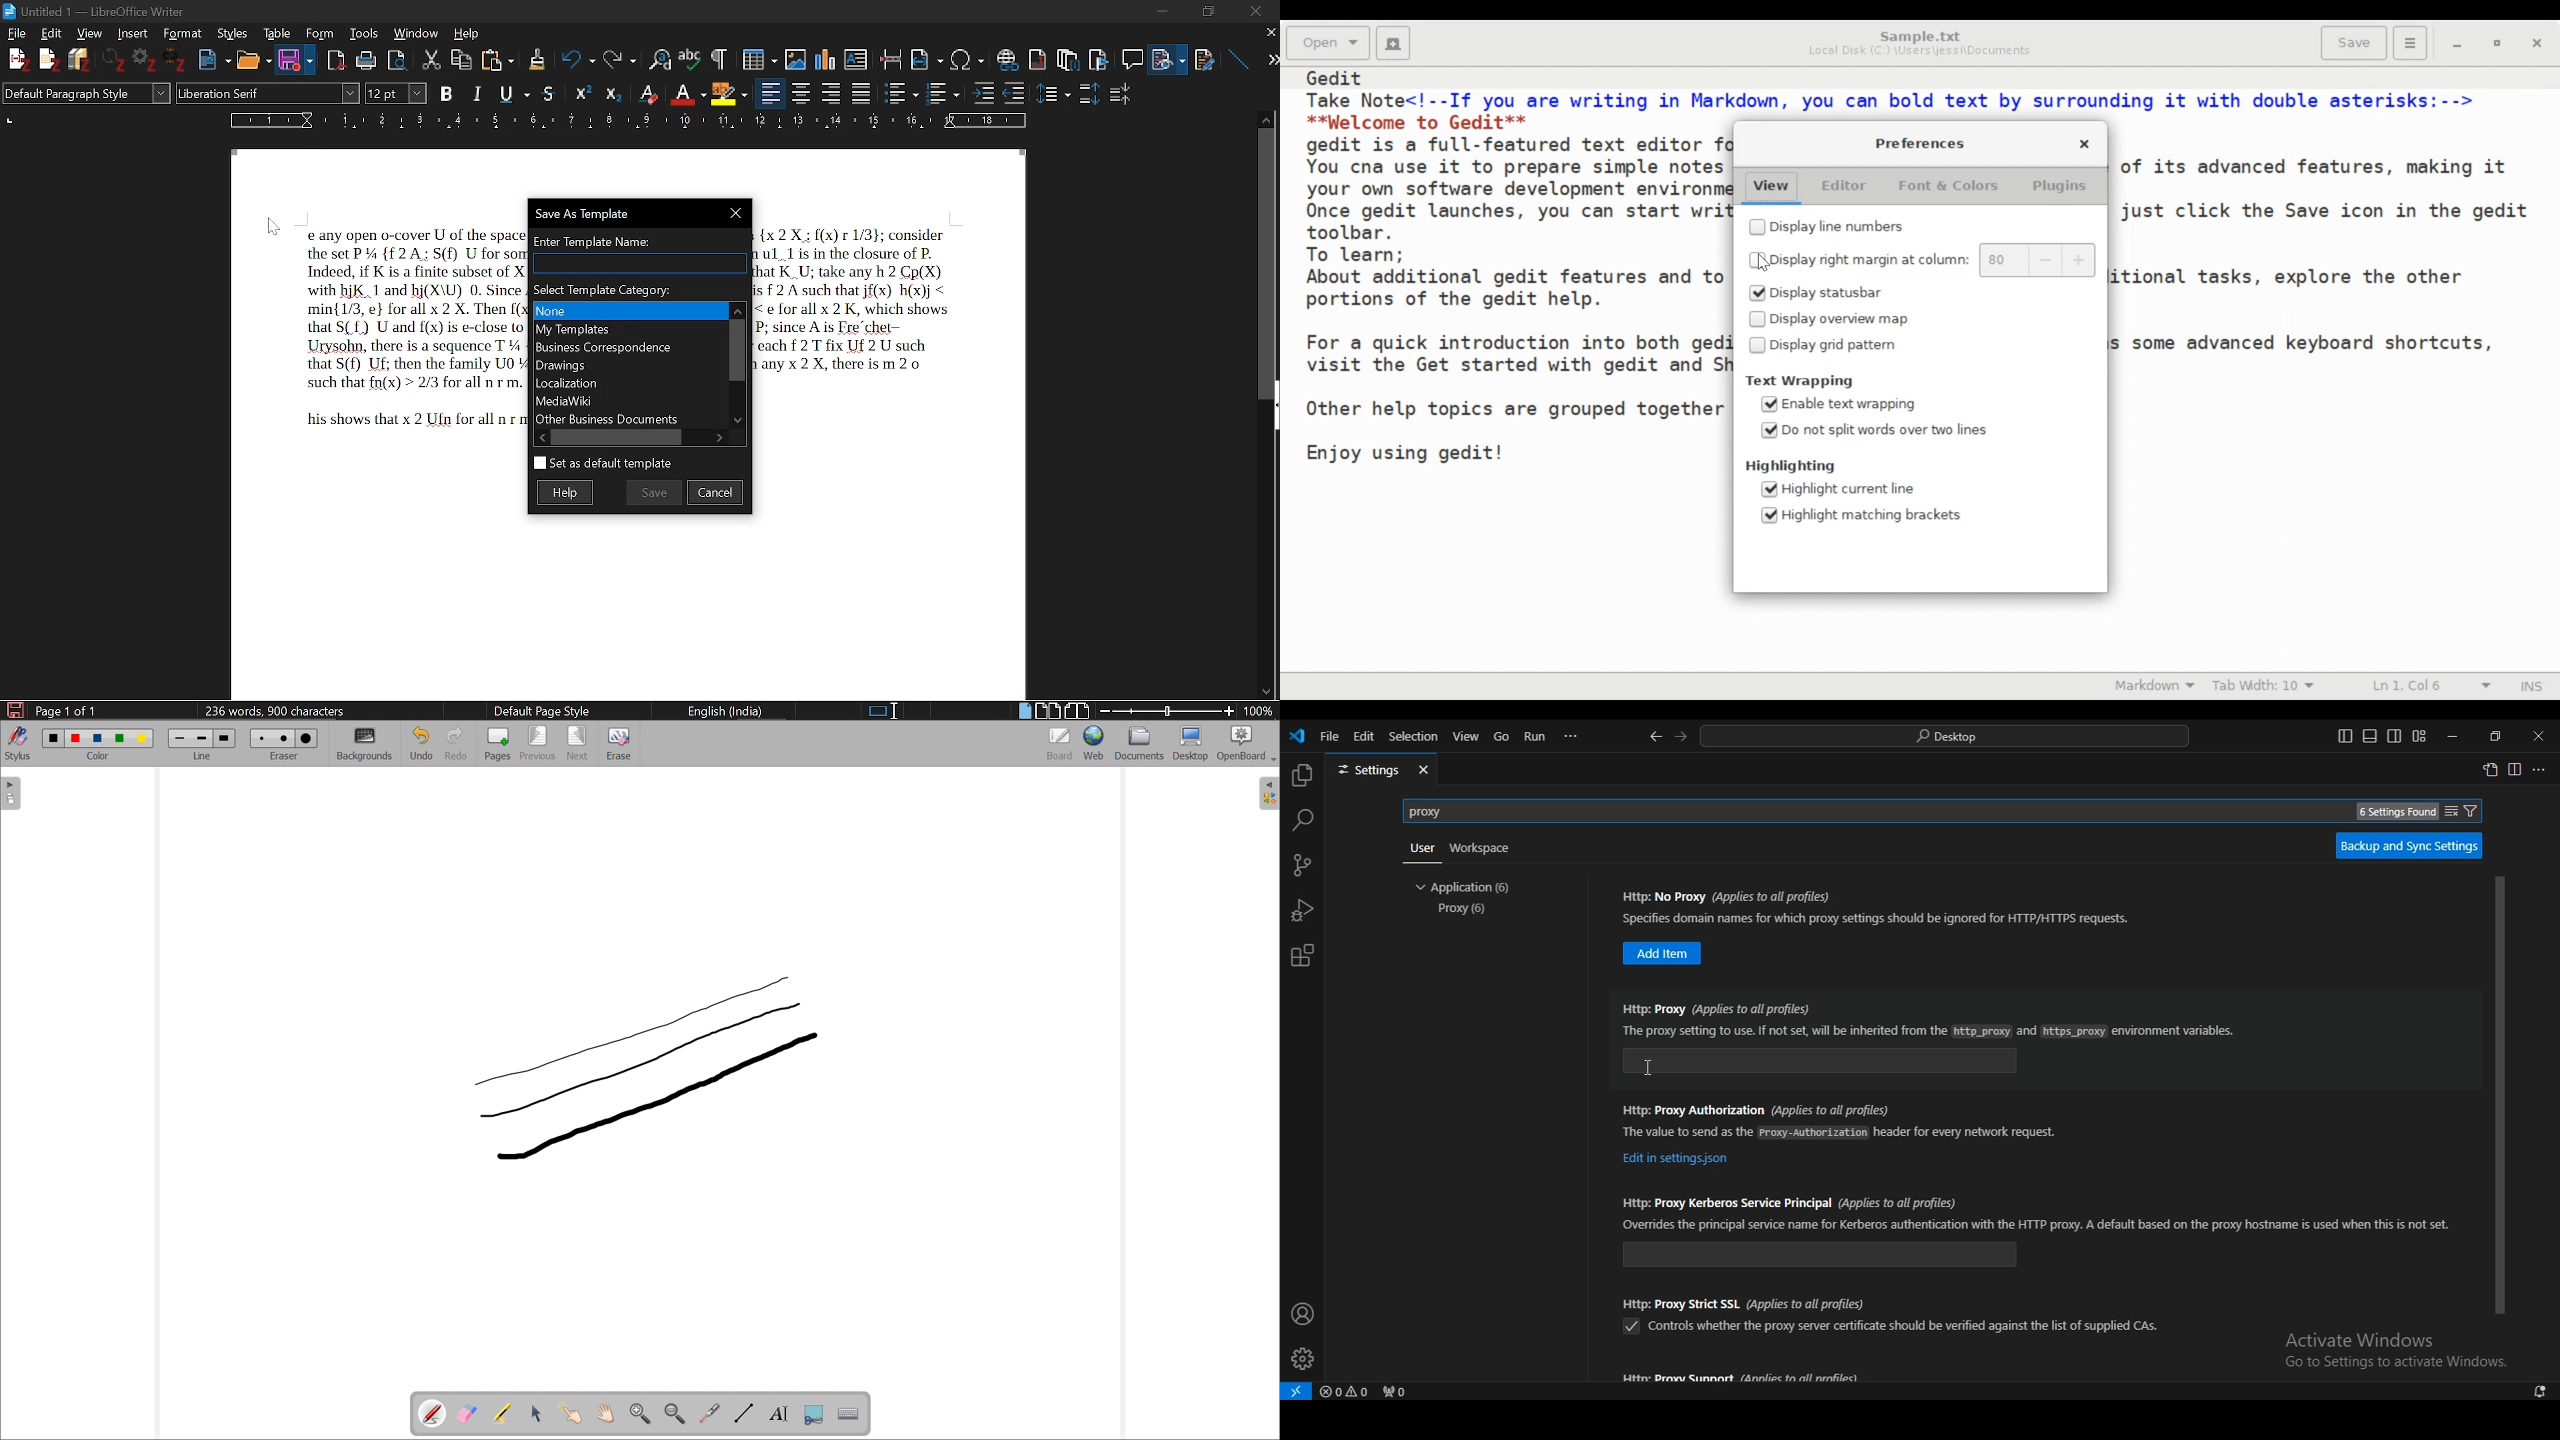 Image resolution: width=2576 pixels, height=1456 pixels. What do you see at coordinates (1304, 956) in the screenshot?
I see `extensions` at bounding box center [1304, 956].